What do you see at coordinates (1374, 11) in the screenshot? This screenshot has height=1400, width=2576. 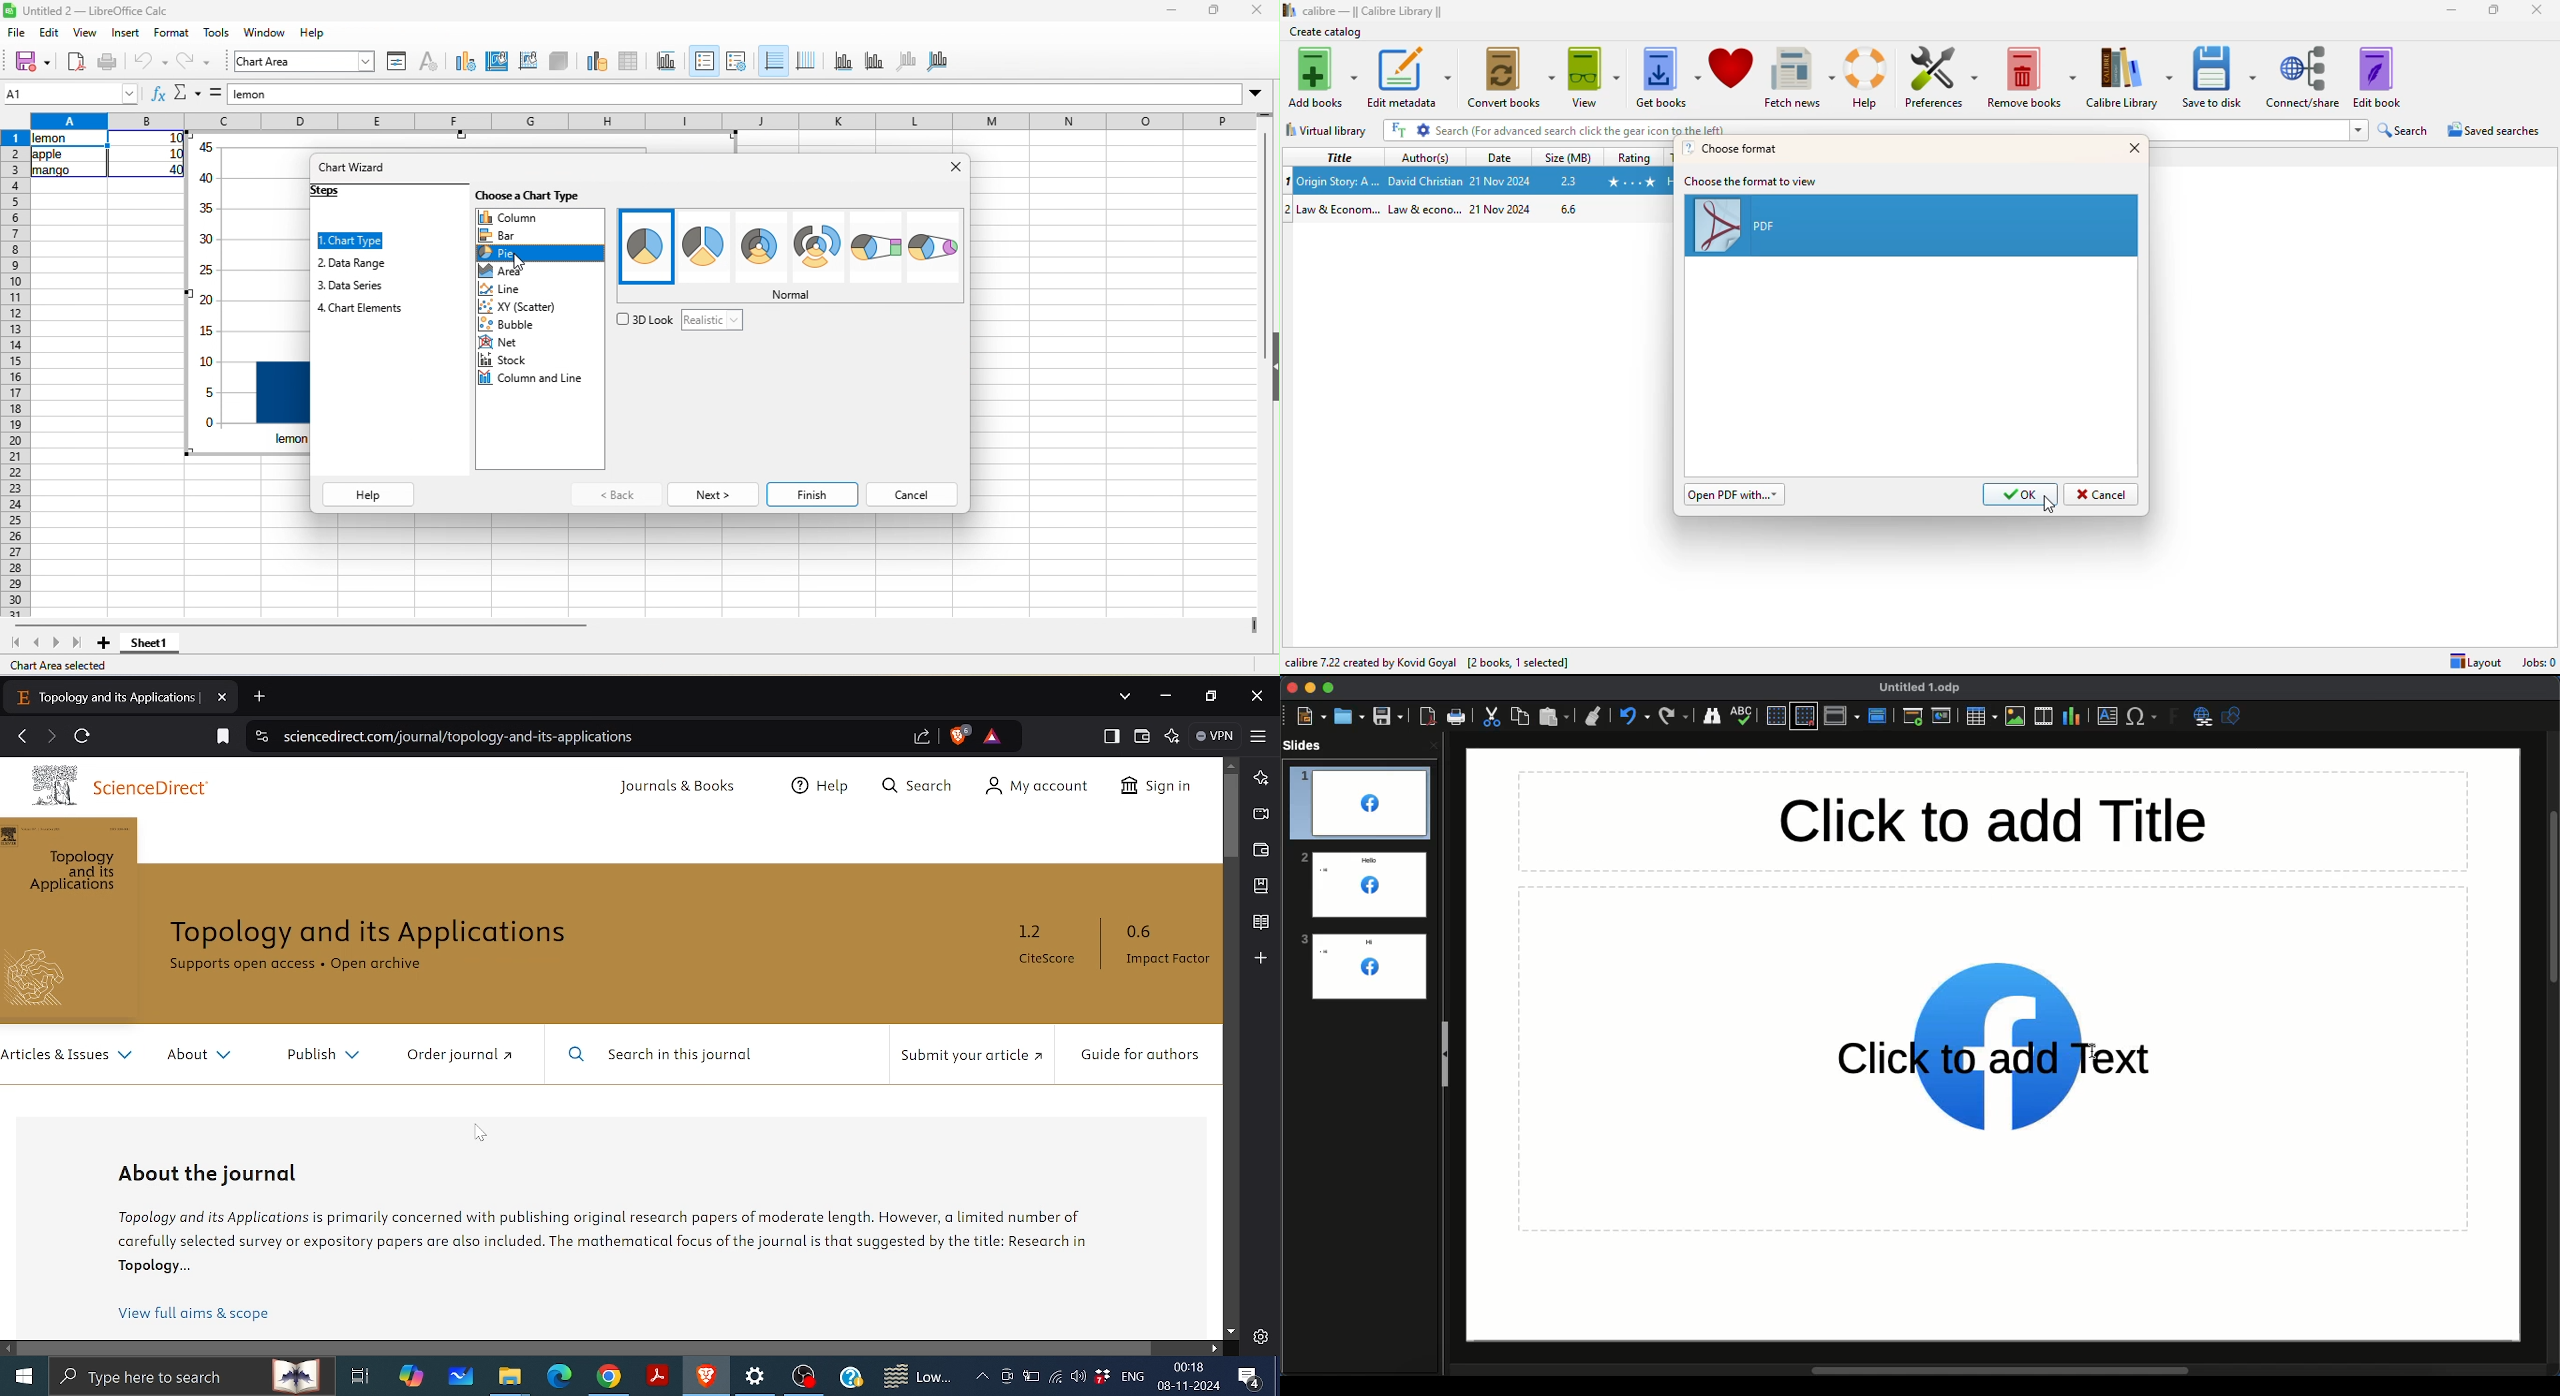 I see `calibre library` at bounding box center [1374, 11].